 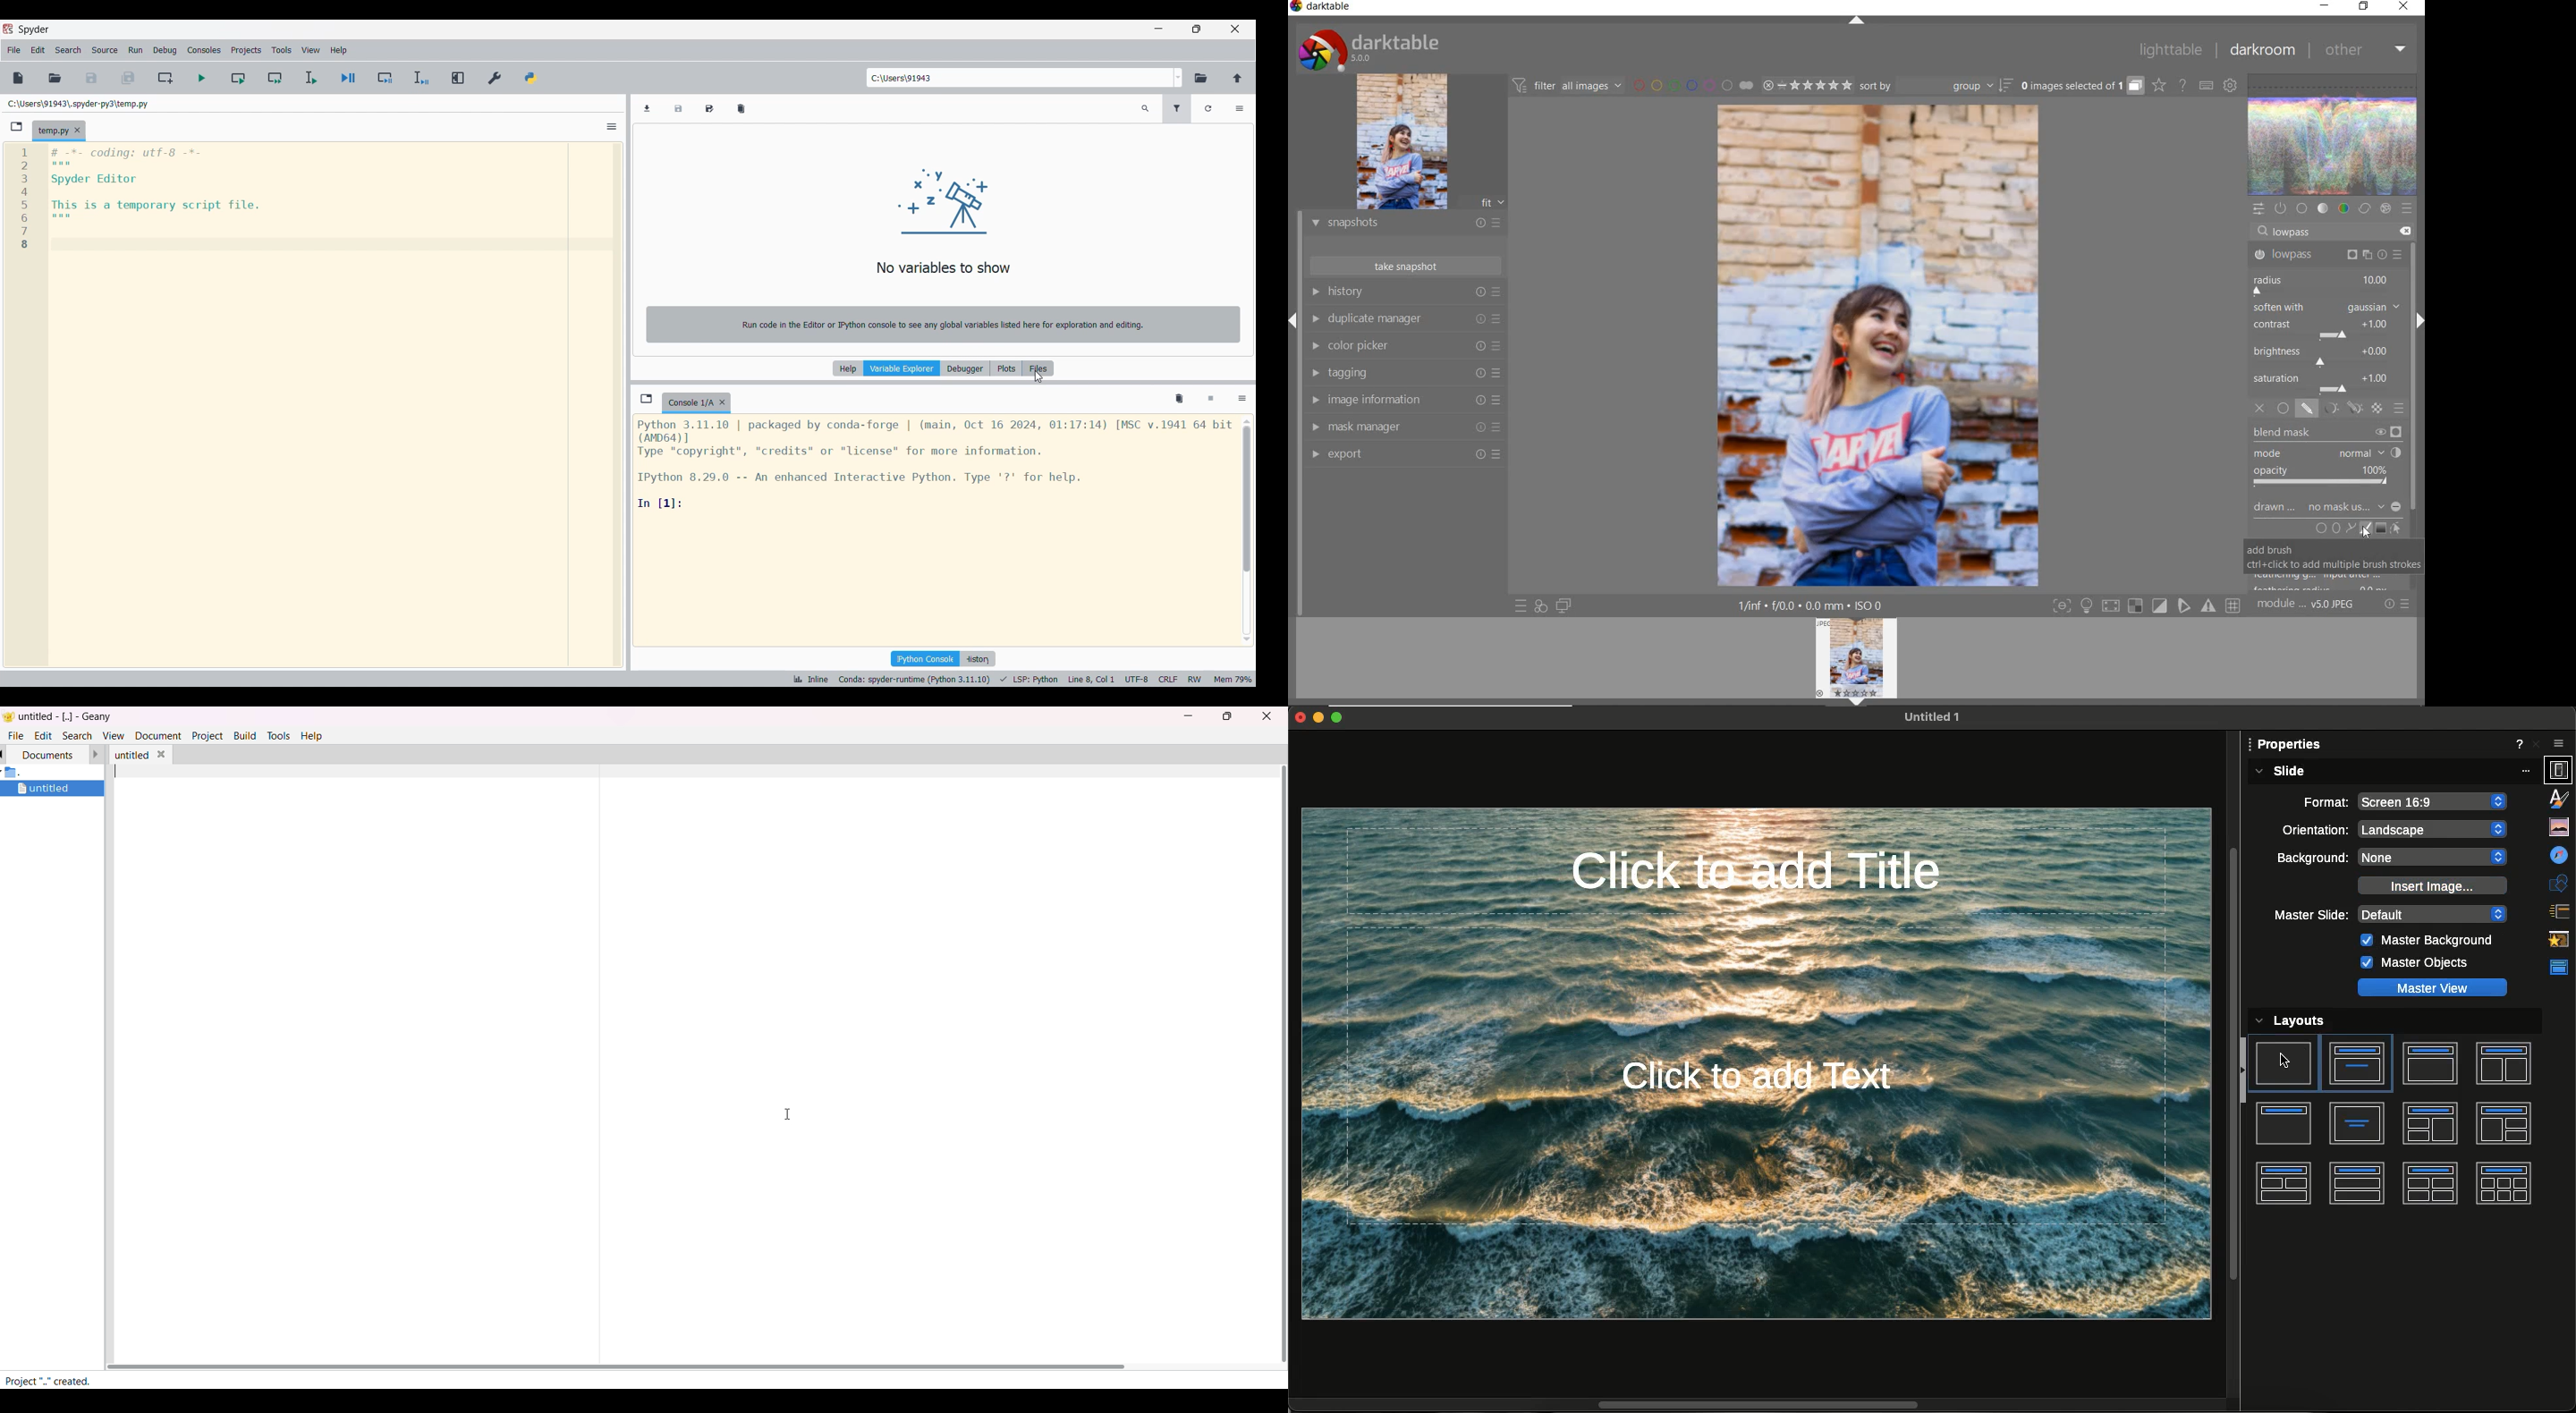 What do you see at coordinates (1242, 400) in the screenshot?
I see `Options` at bounding box center [1242, 400].